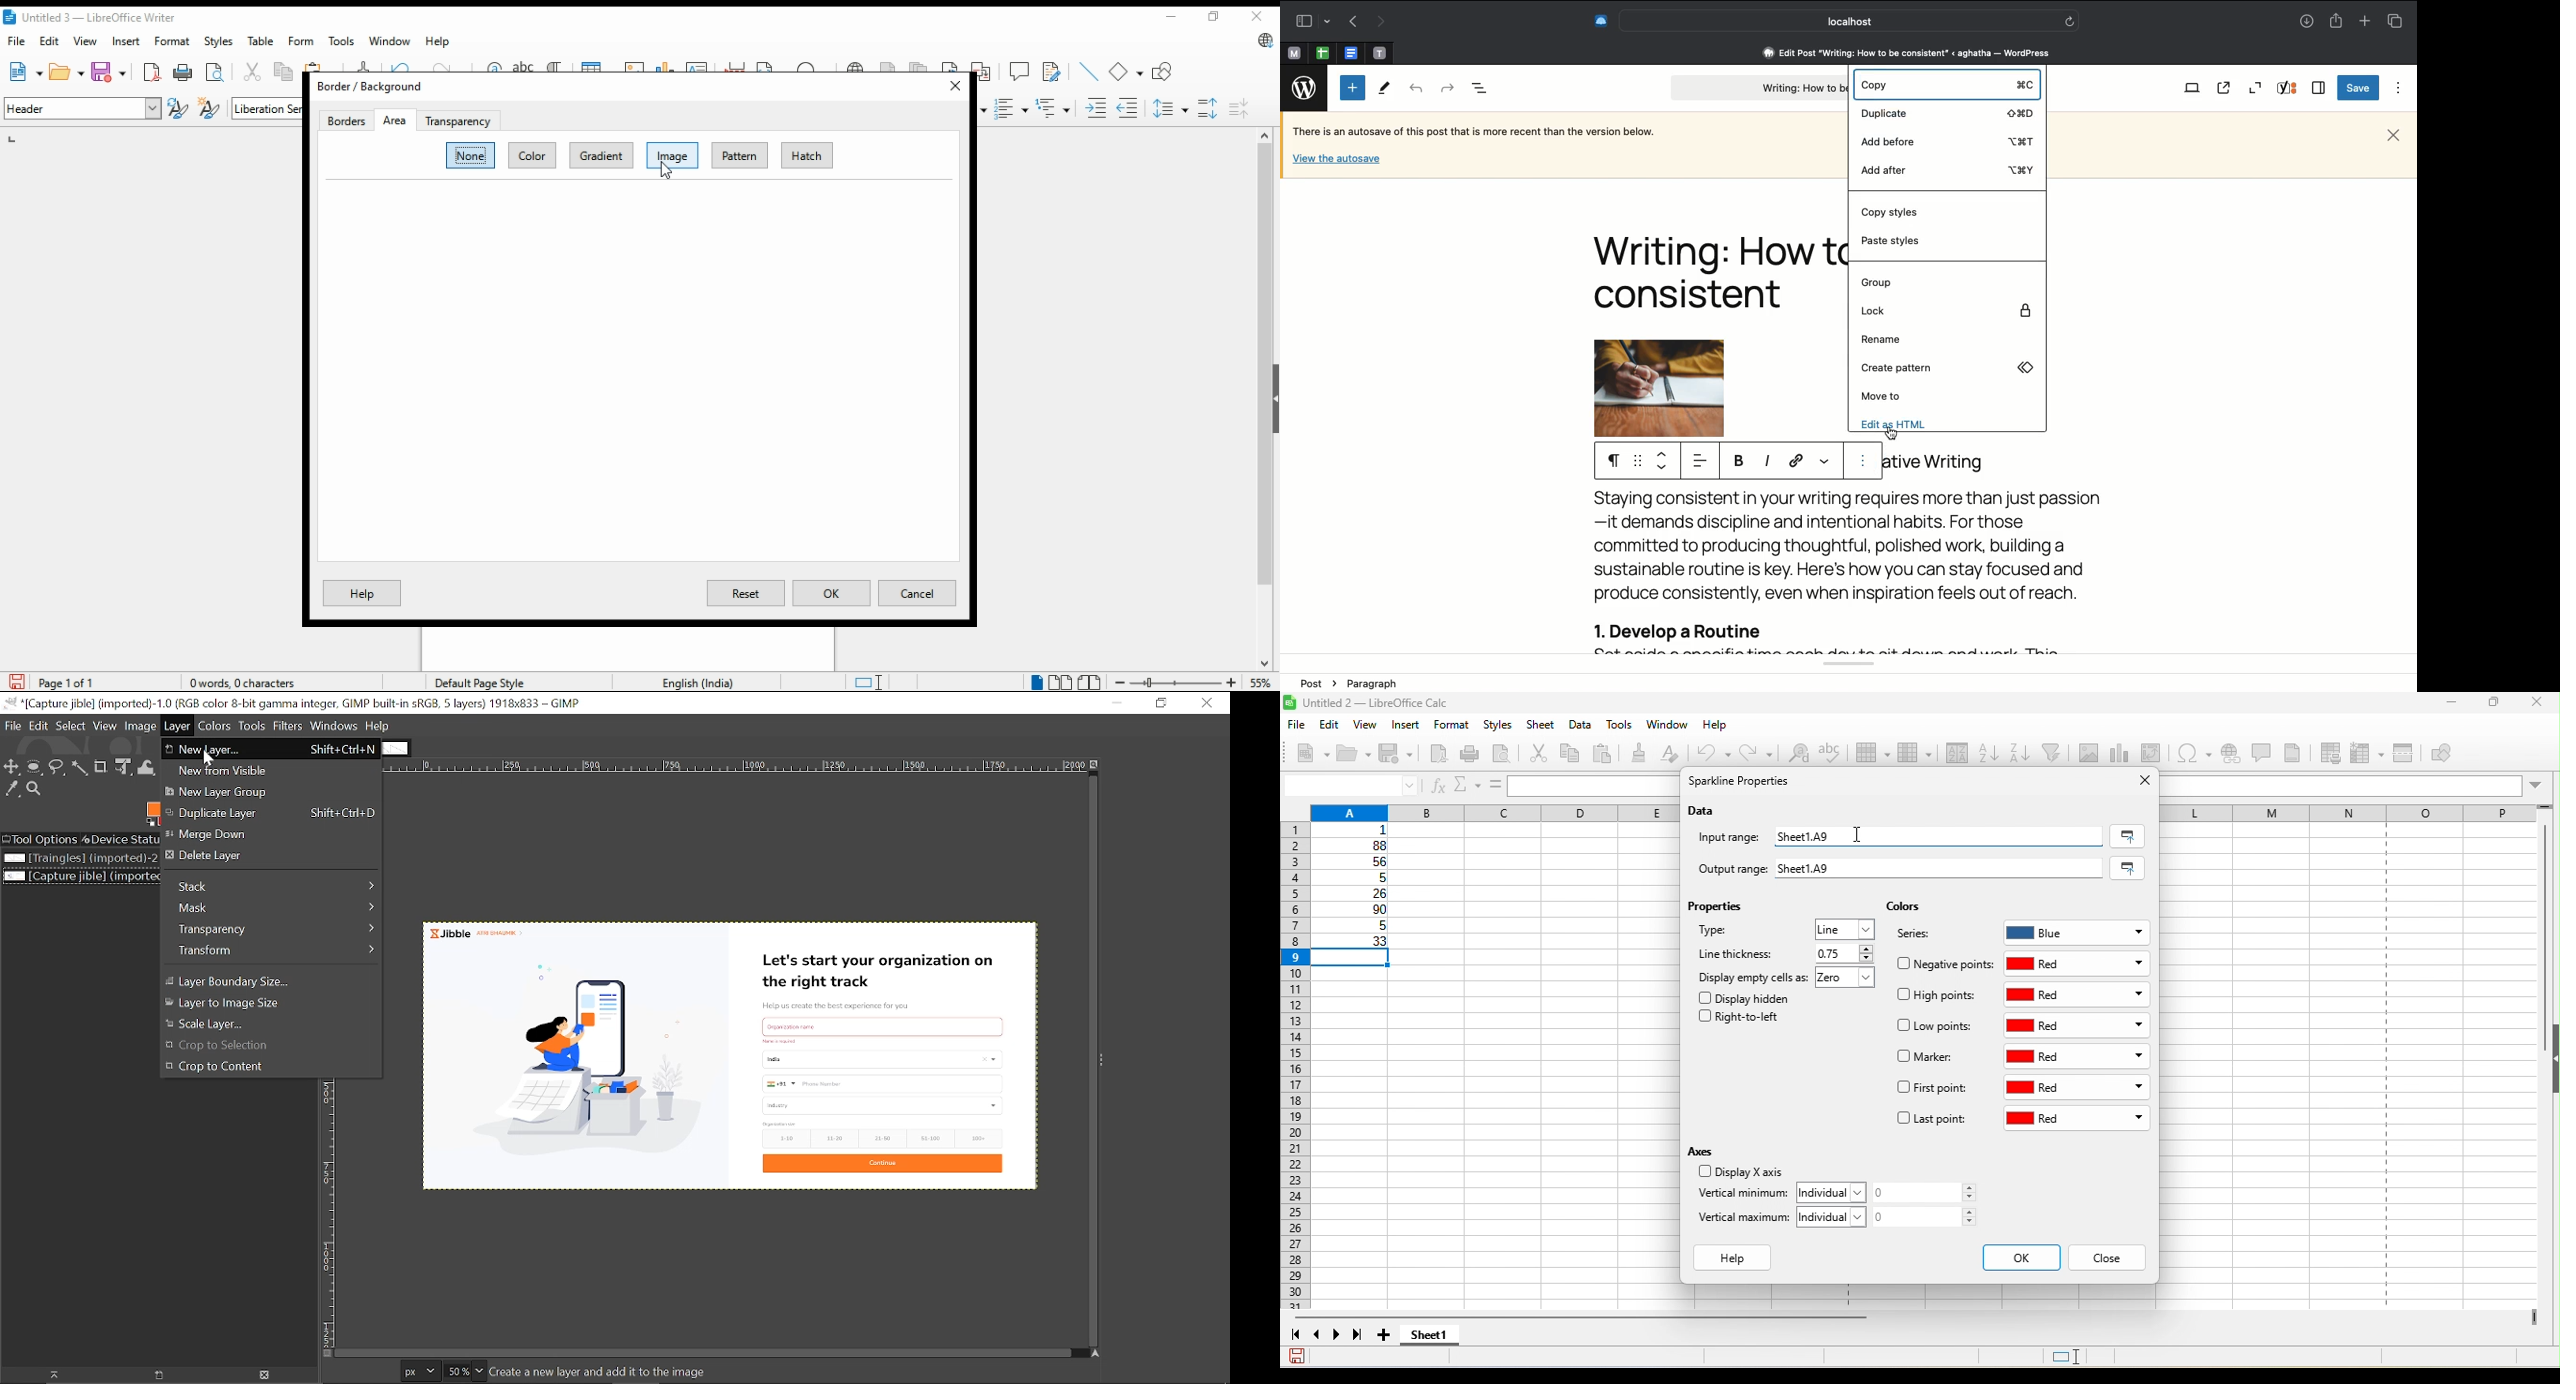 The height and width of the screenshot is (1400, 2576). I want to click on pattern, so click(739, 155).